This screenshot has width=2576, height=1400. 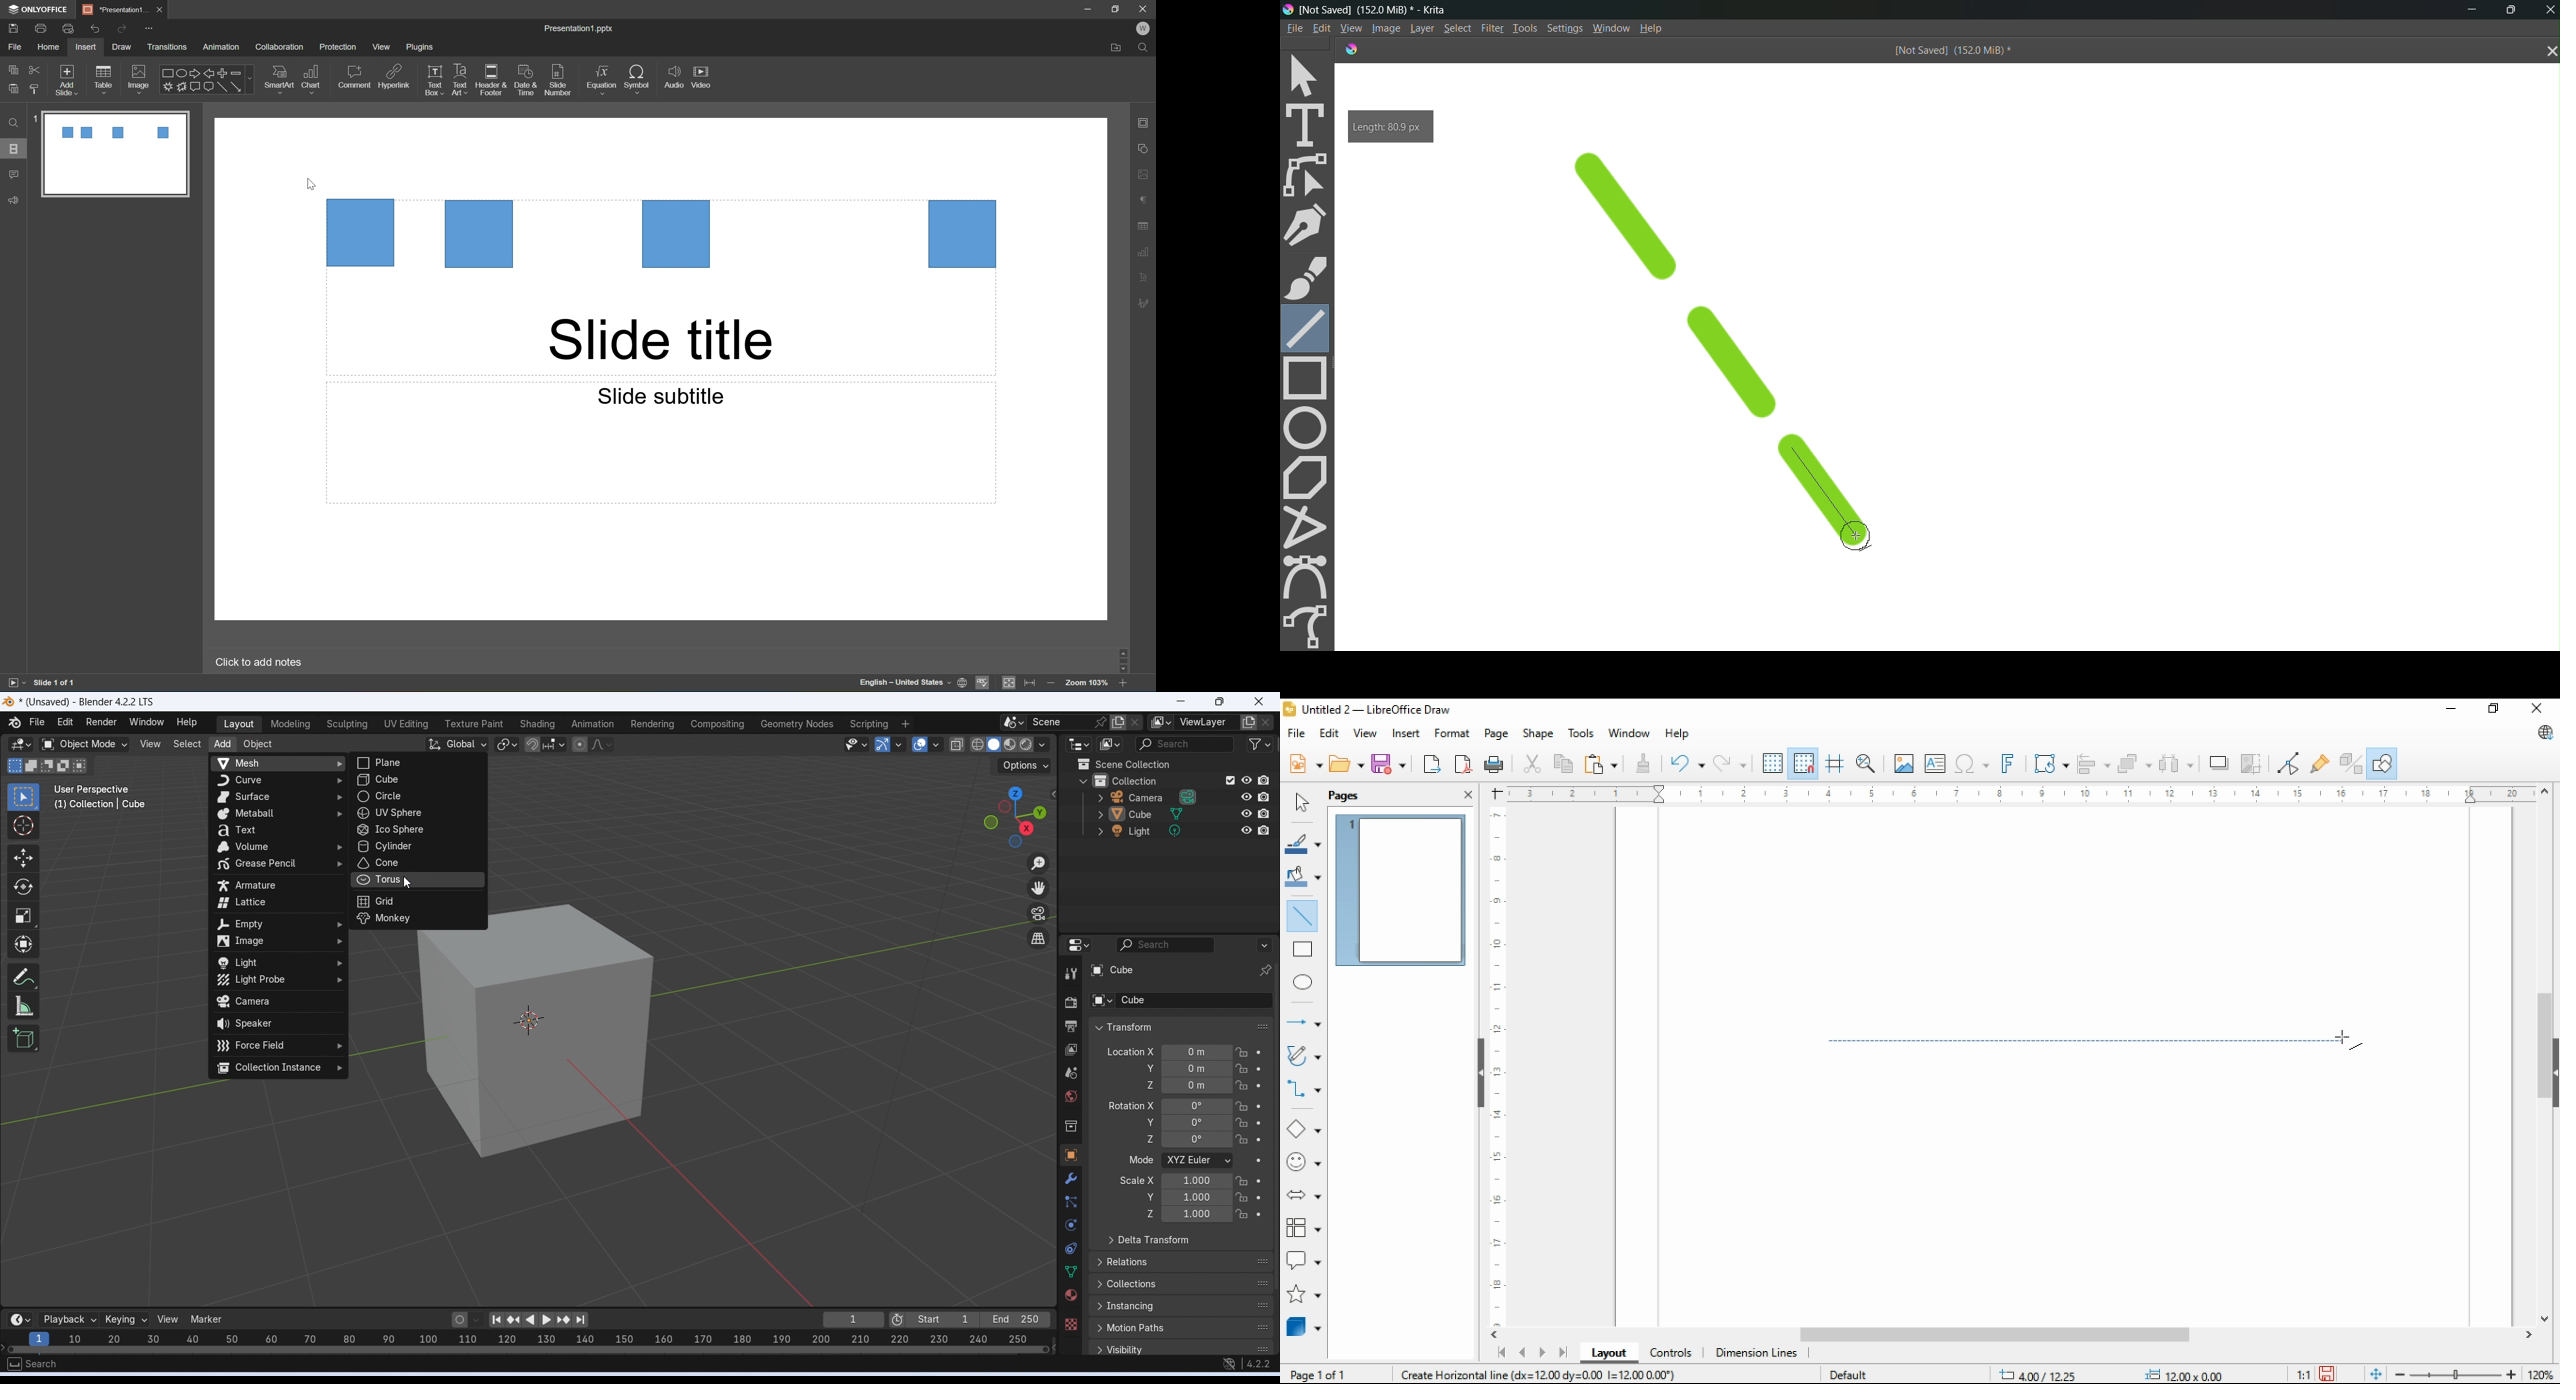 What do you see at coordinates (221, 744) in the screenshot?
I see `Add` at bounding box center [221, 744].